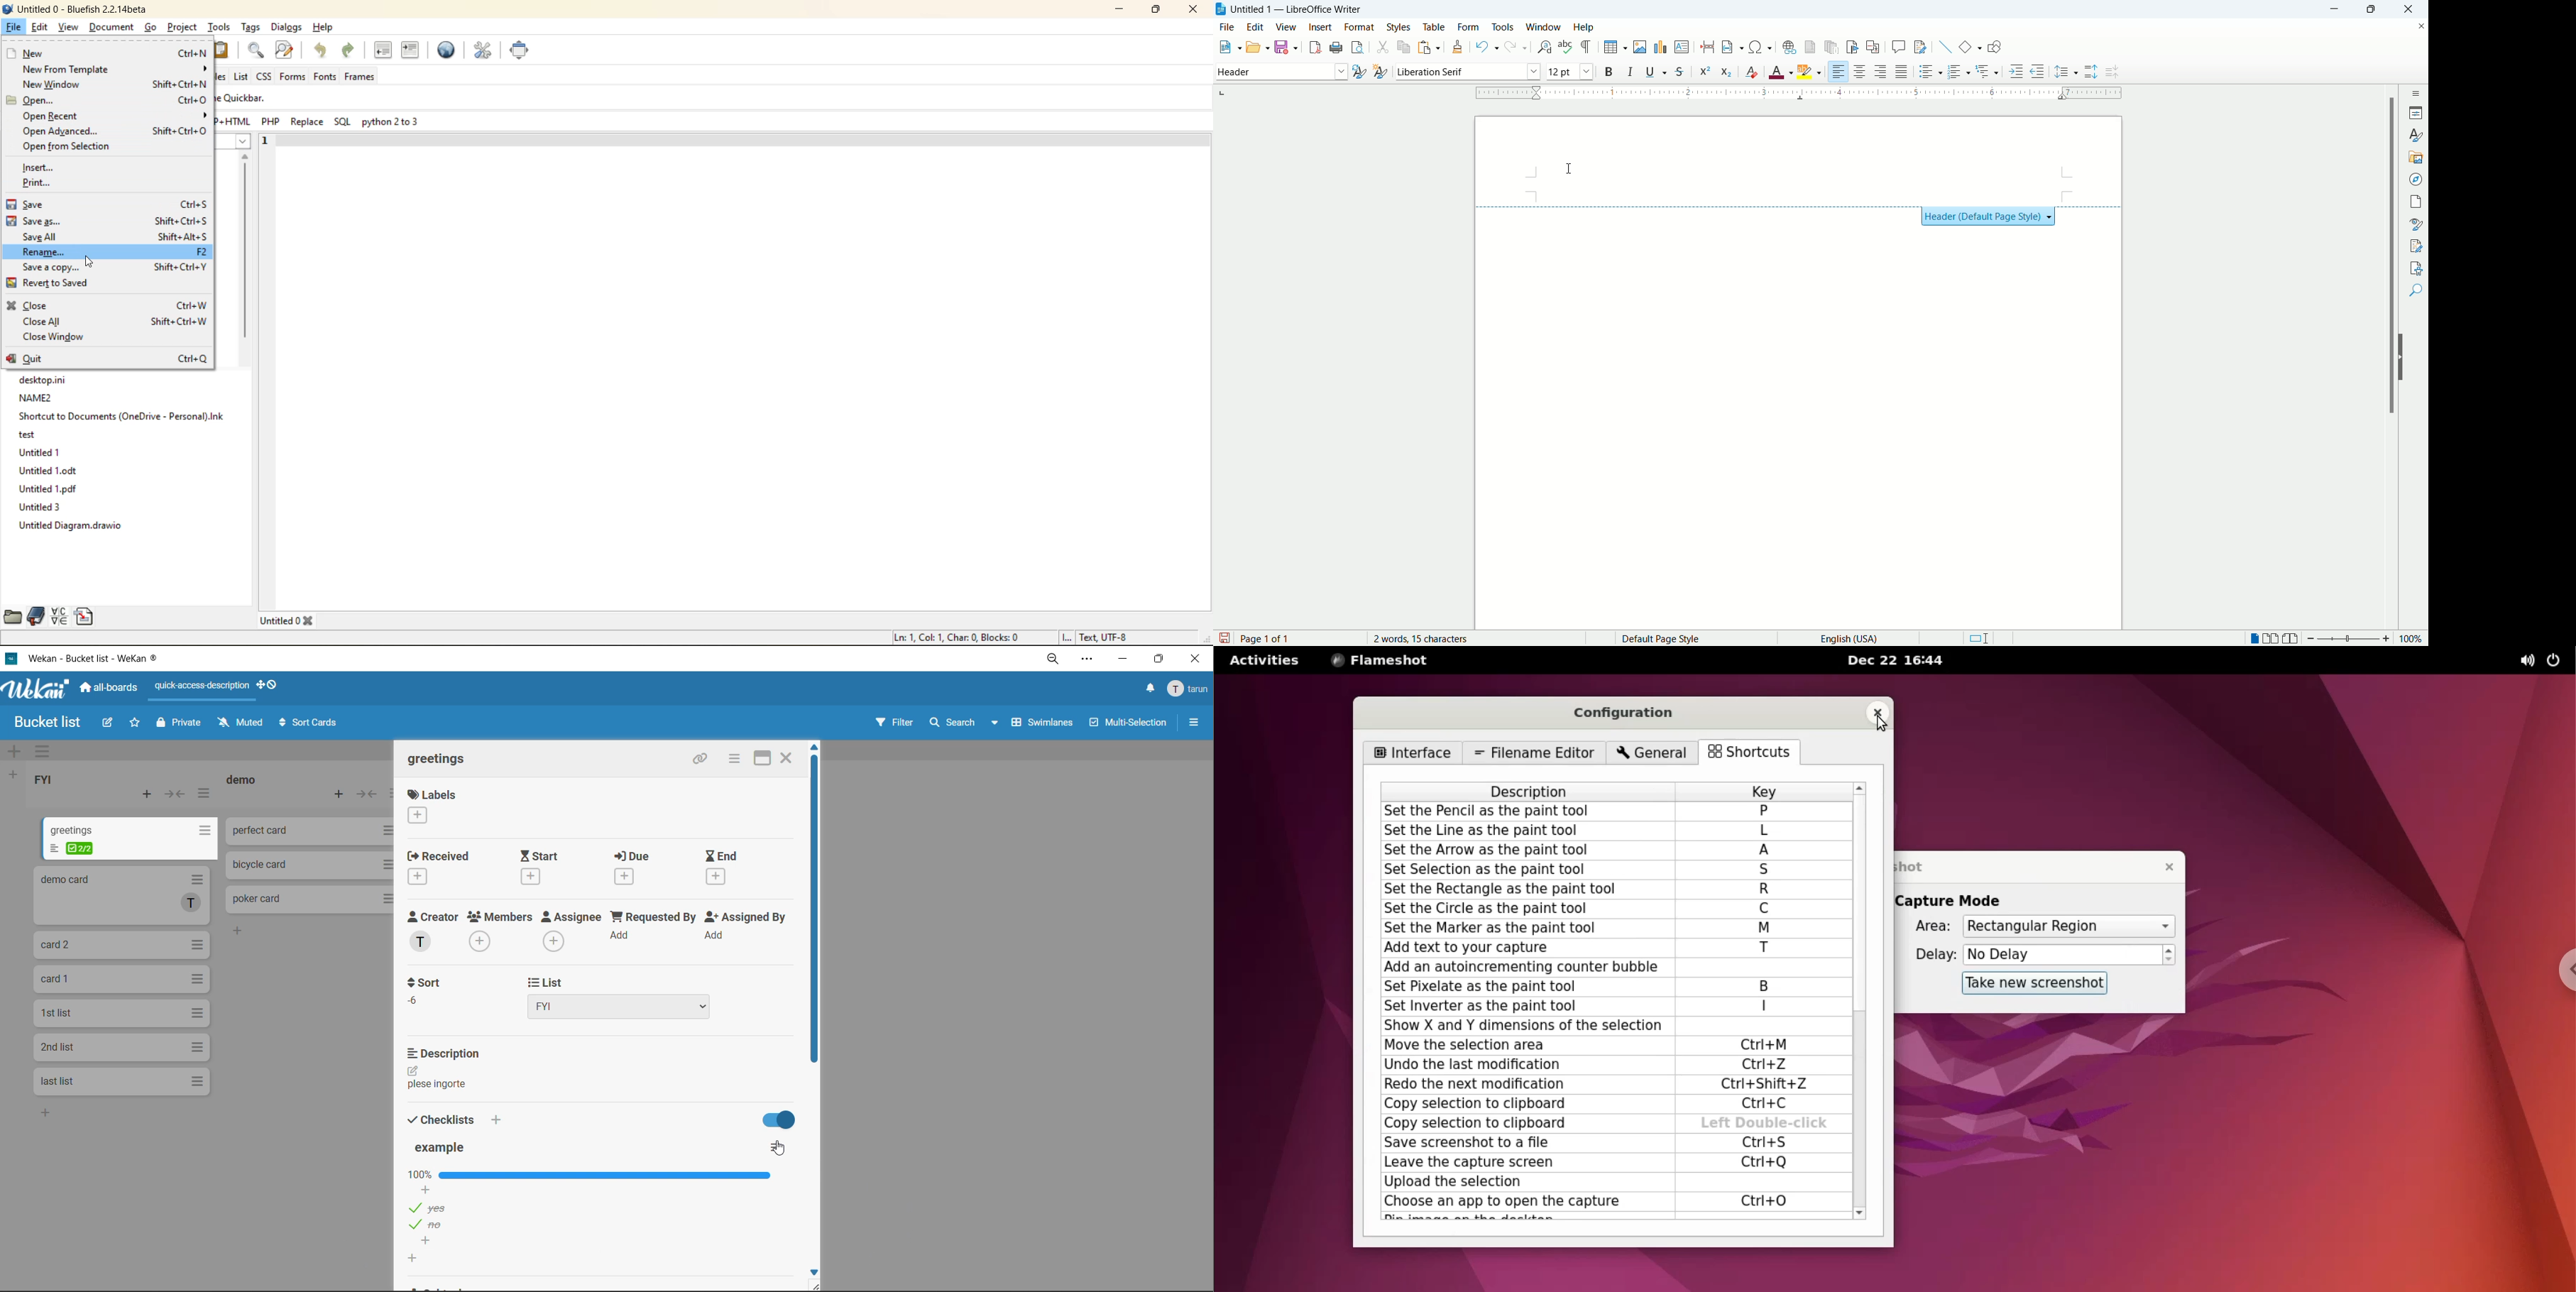  Describe the element at coordinates (704, 760) in the screenshot. I see `copy link` at that location.